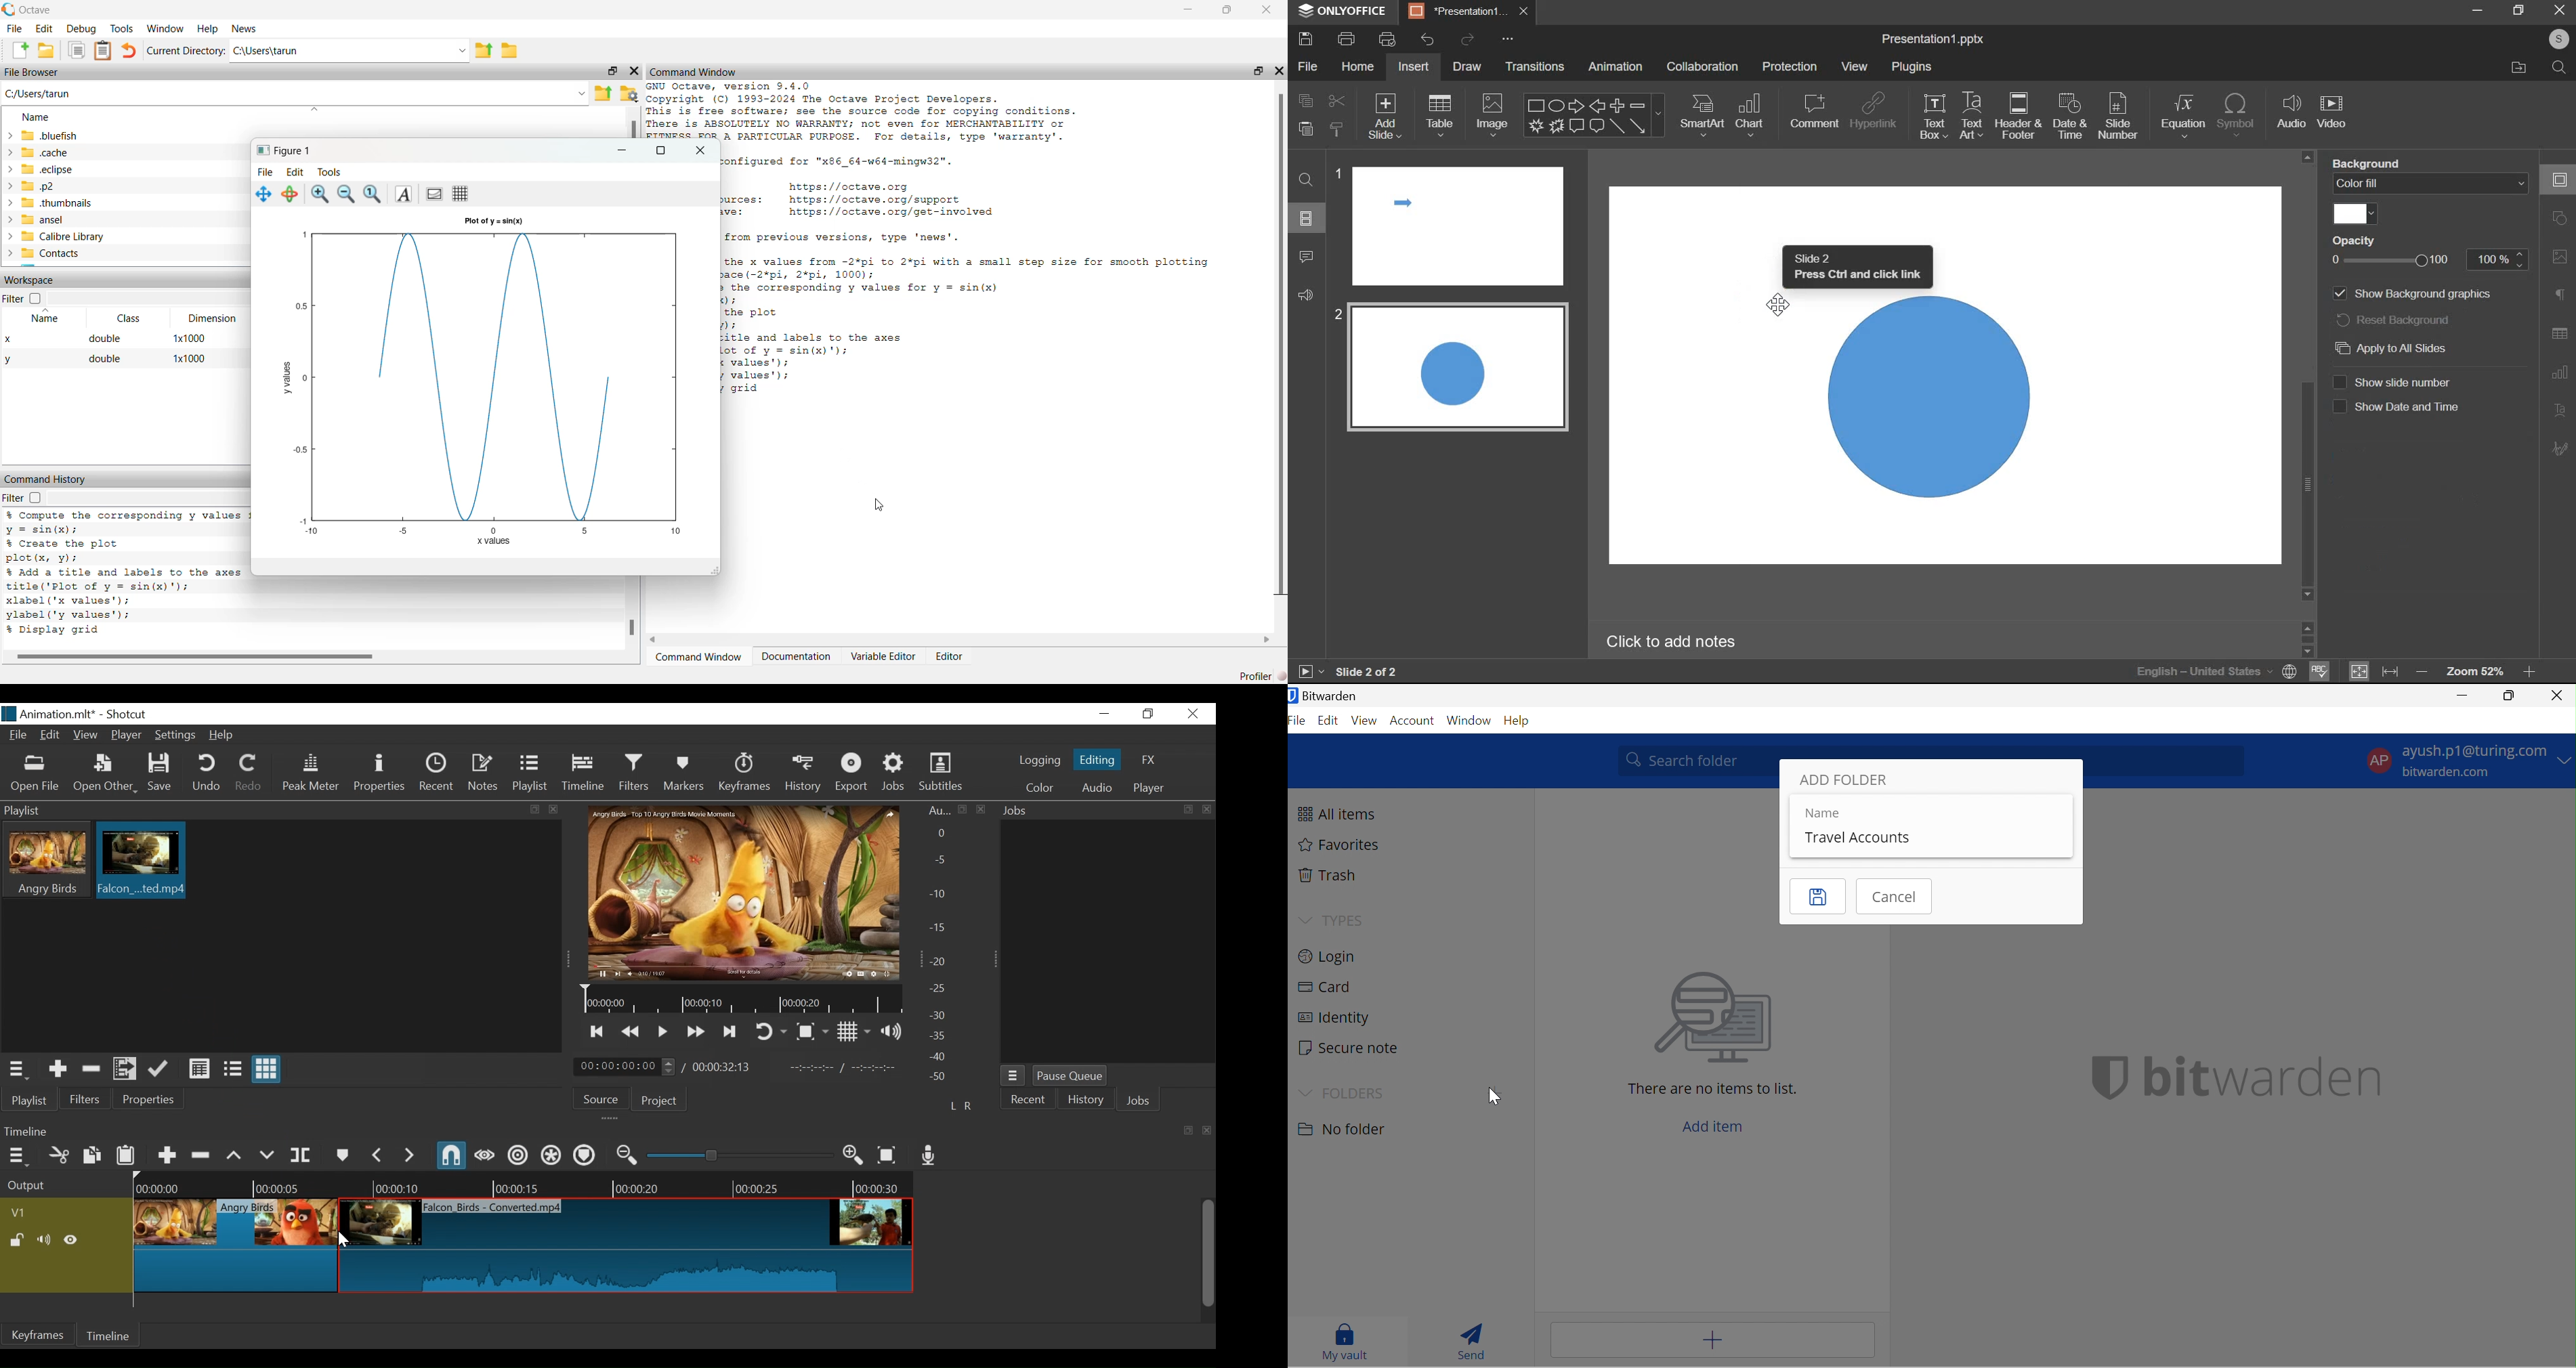 This screenshot has height=1372, width=2576. Describe the element at coordinates (2511, 695) in the screenshot. I see `Restore Down` at that location.